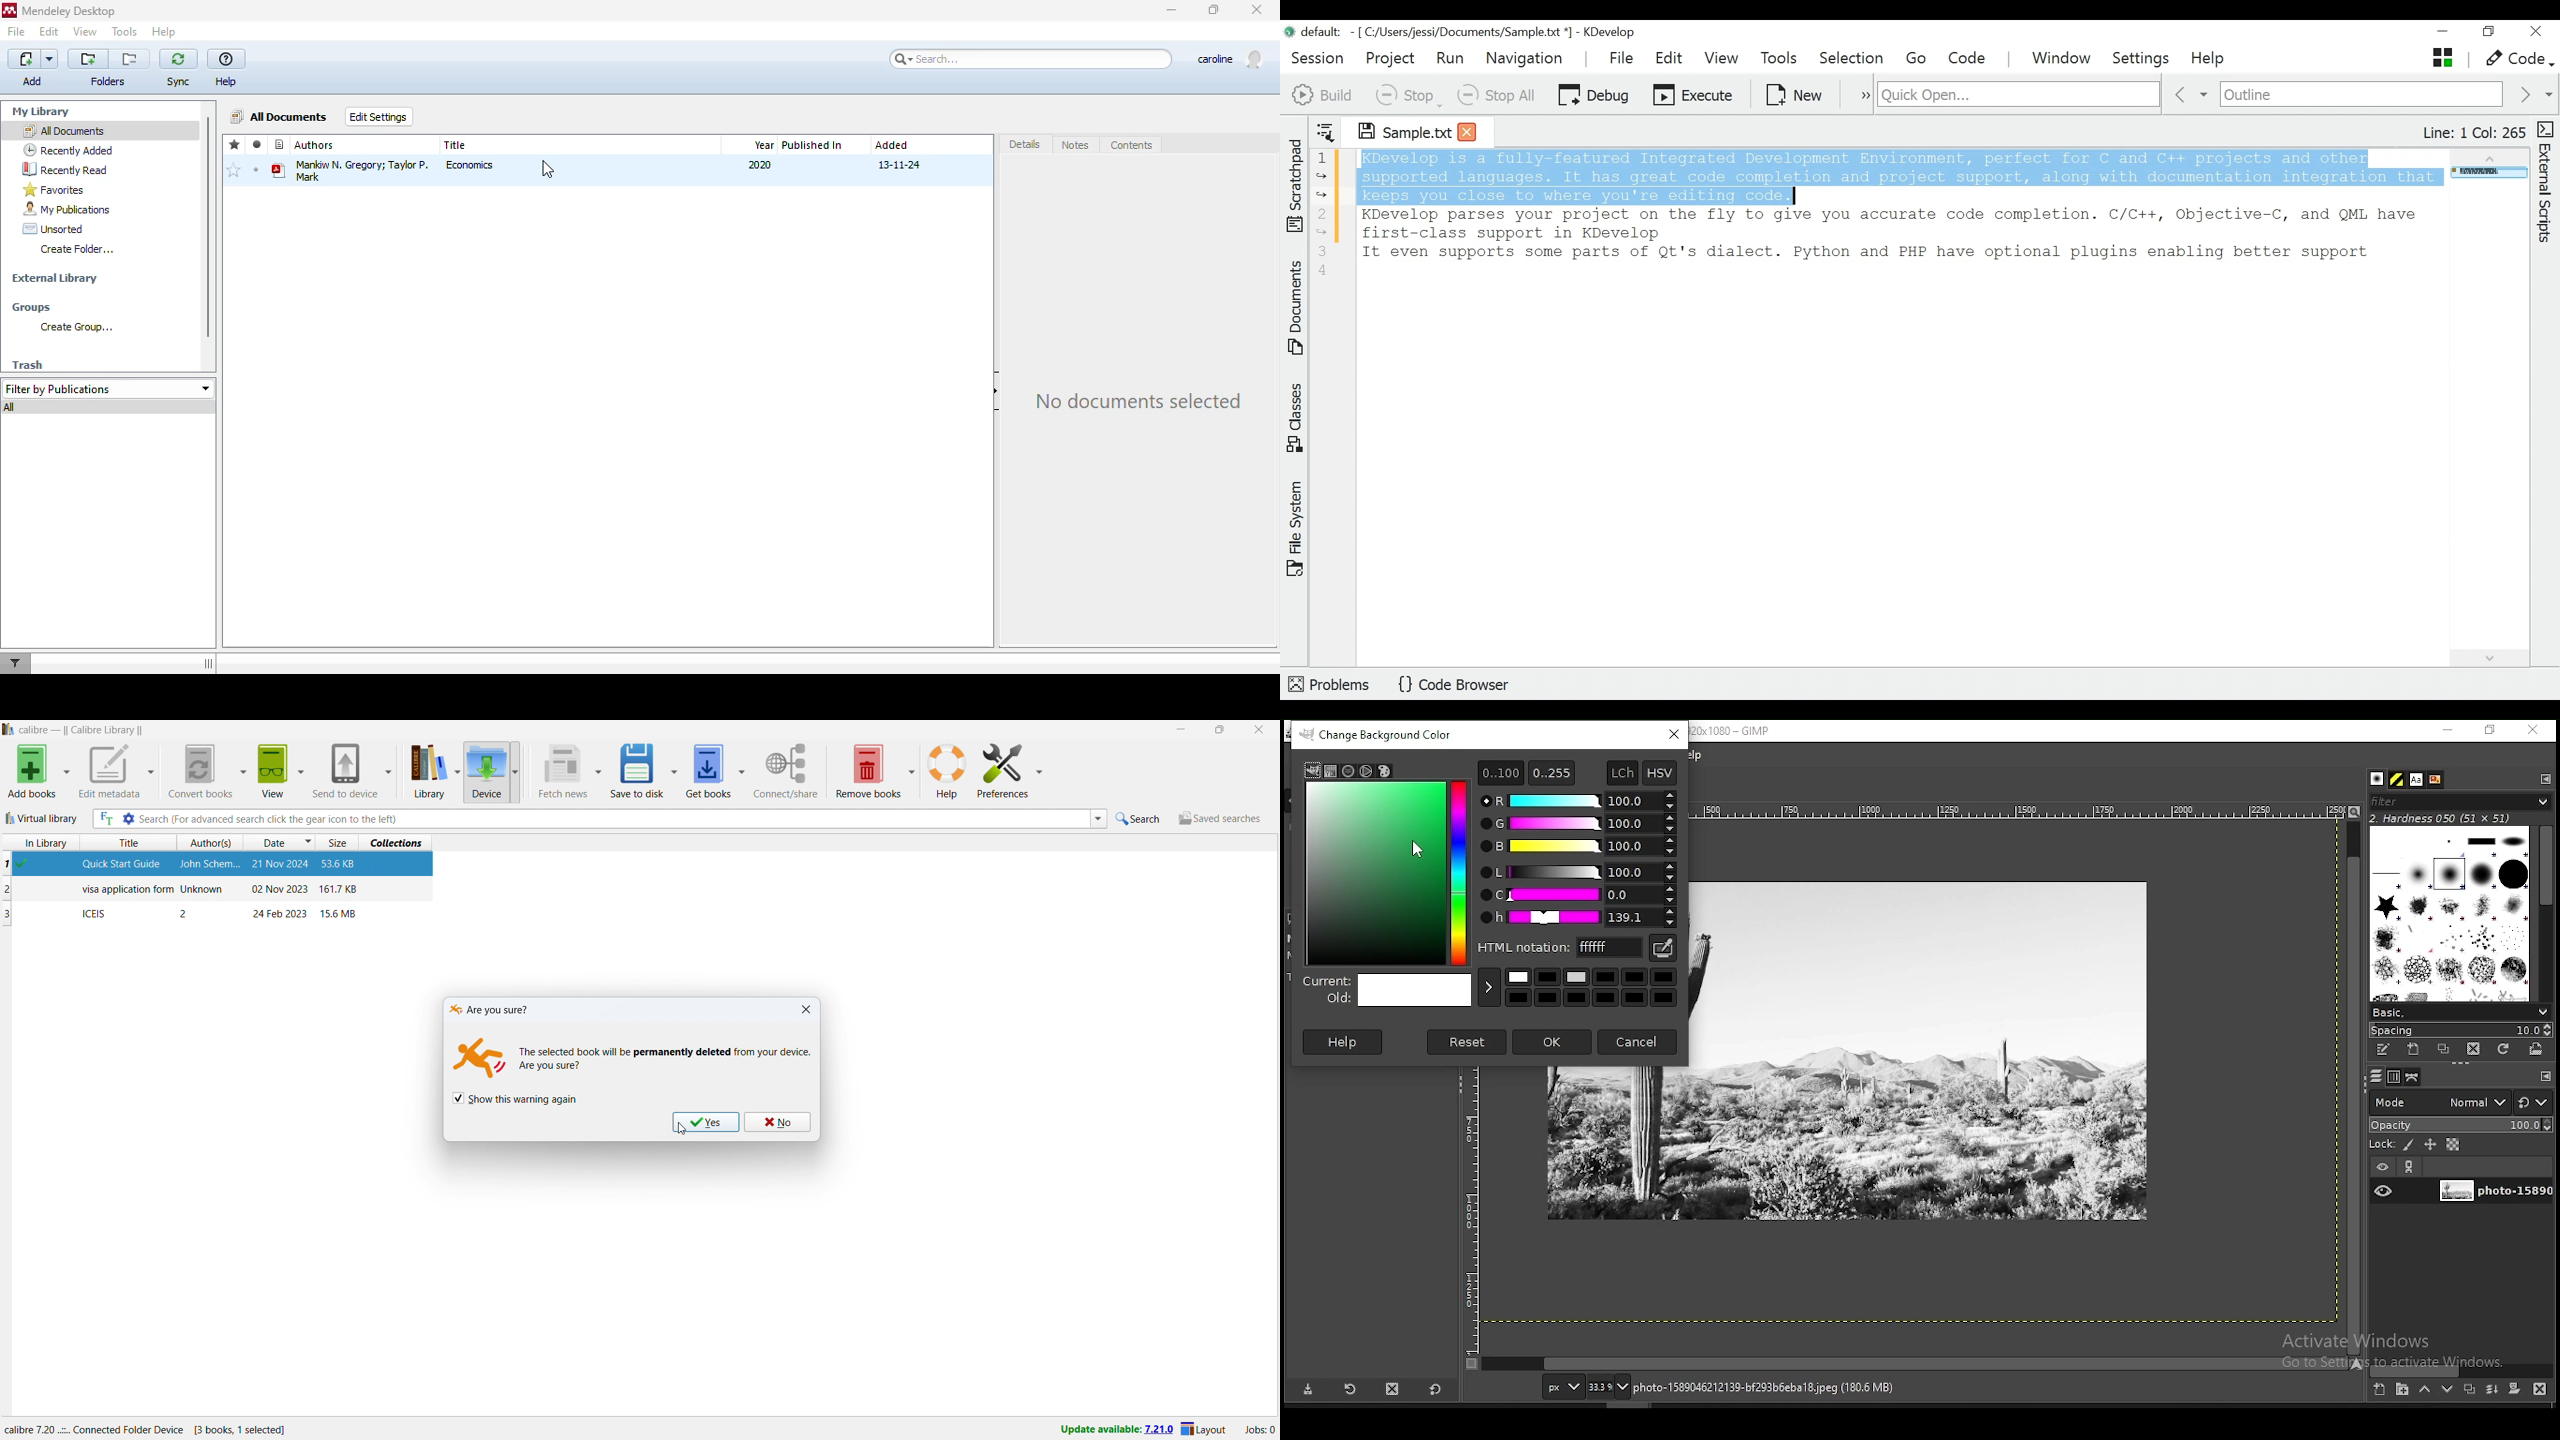  Describe the element at coordinates (1784, 1387) in the screenshot. I see `` at that location.